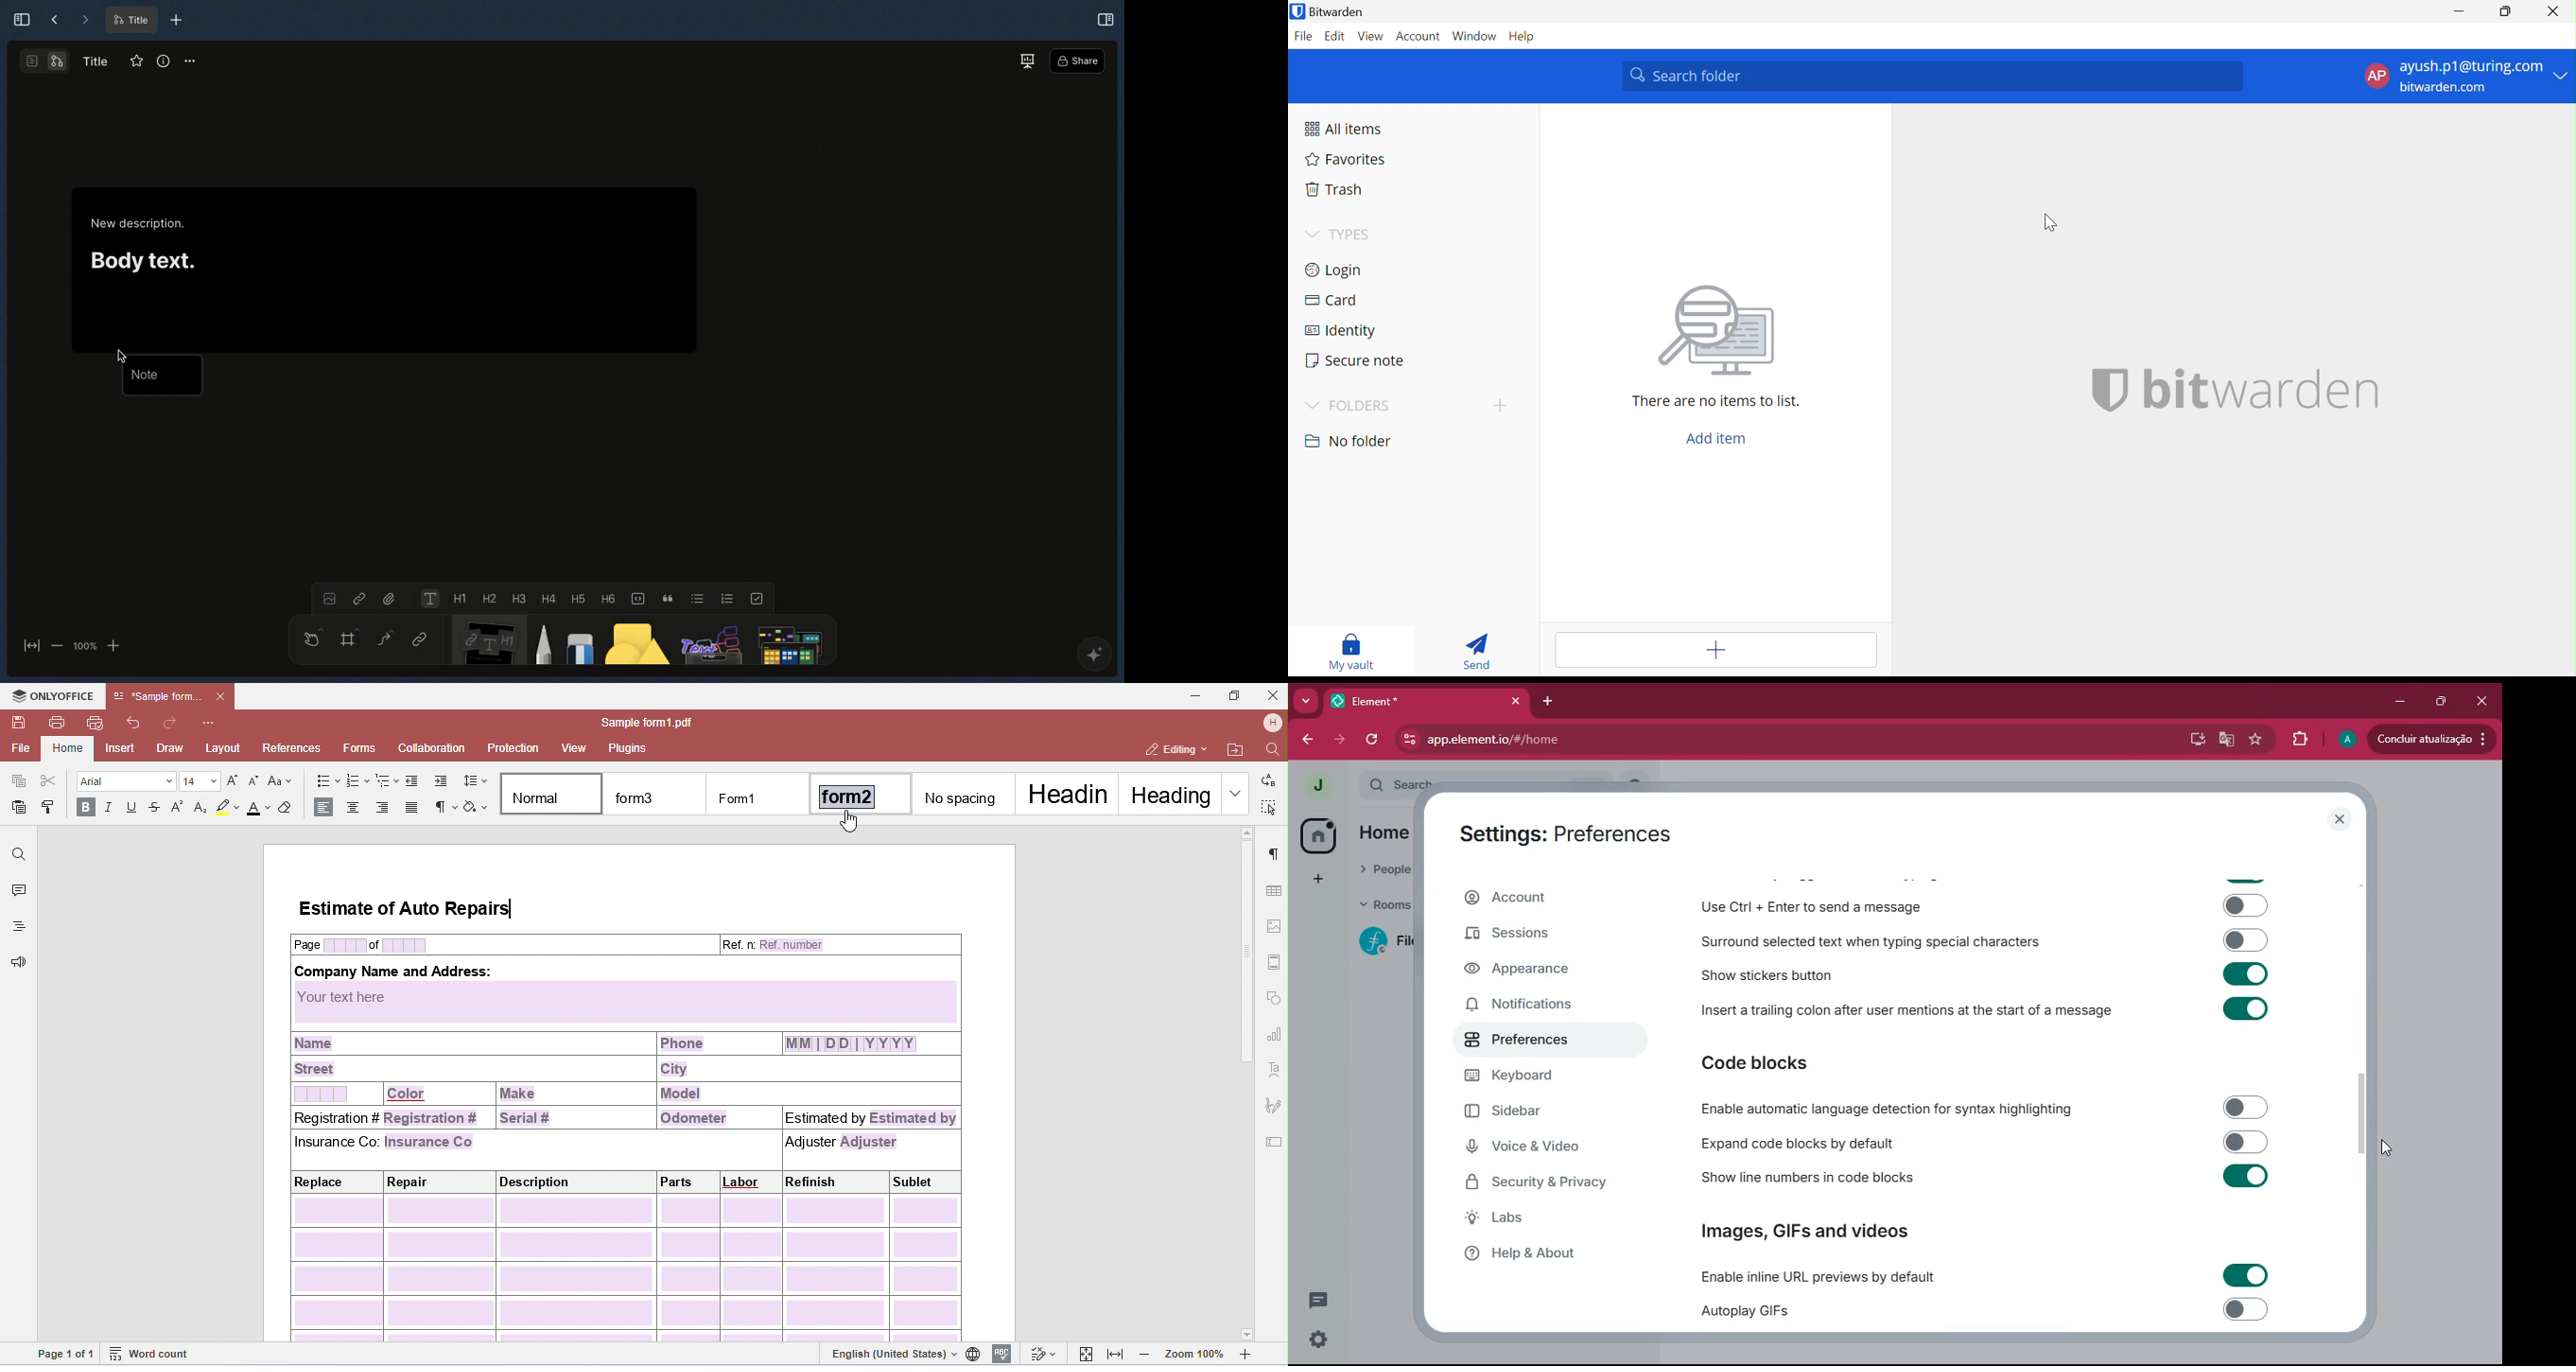 This screenshot has height=1372, width=2576. What do you see at coordinates (1981, 941) in the screenshot?
I see `Surround selected text when typing special characters` at bounding box center [1981, 941].